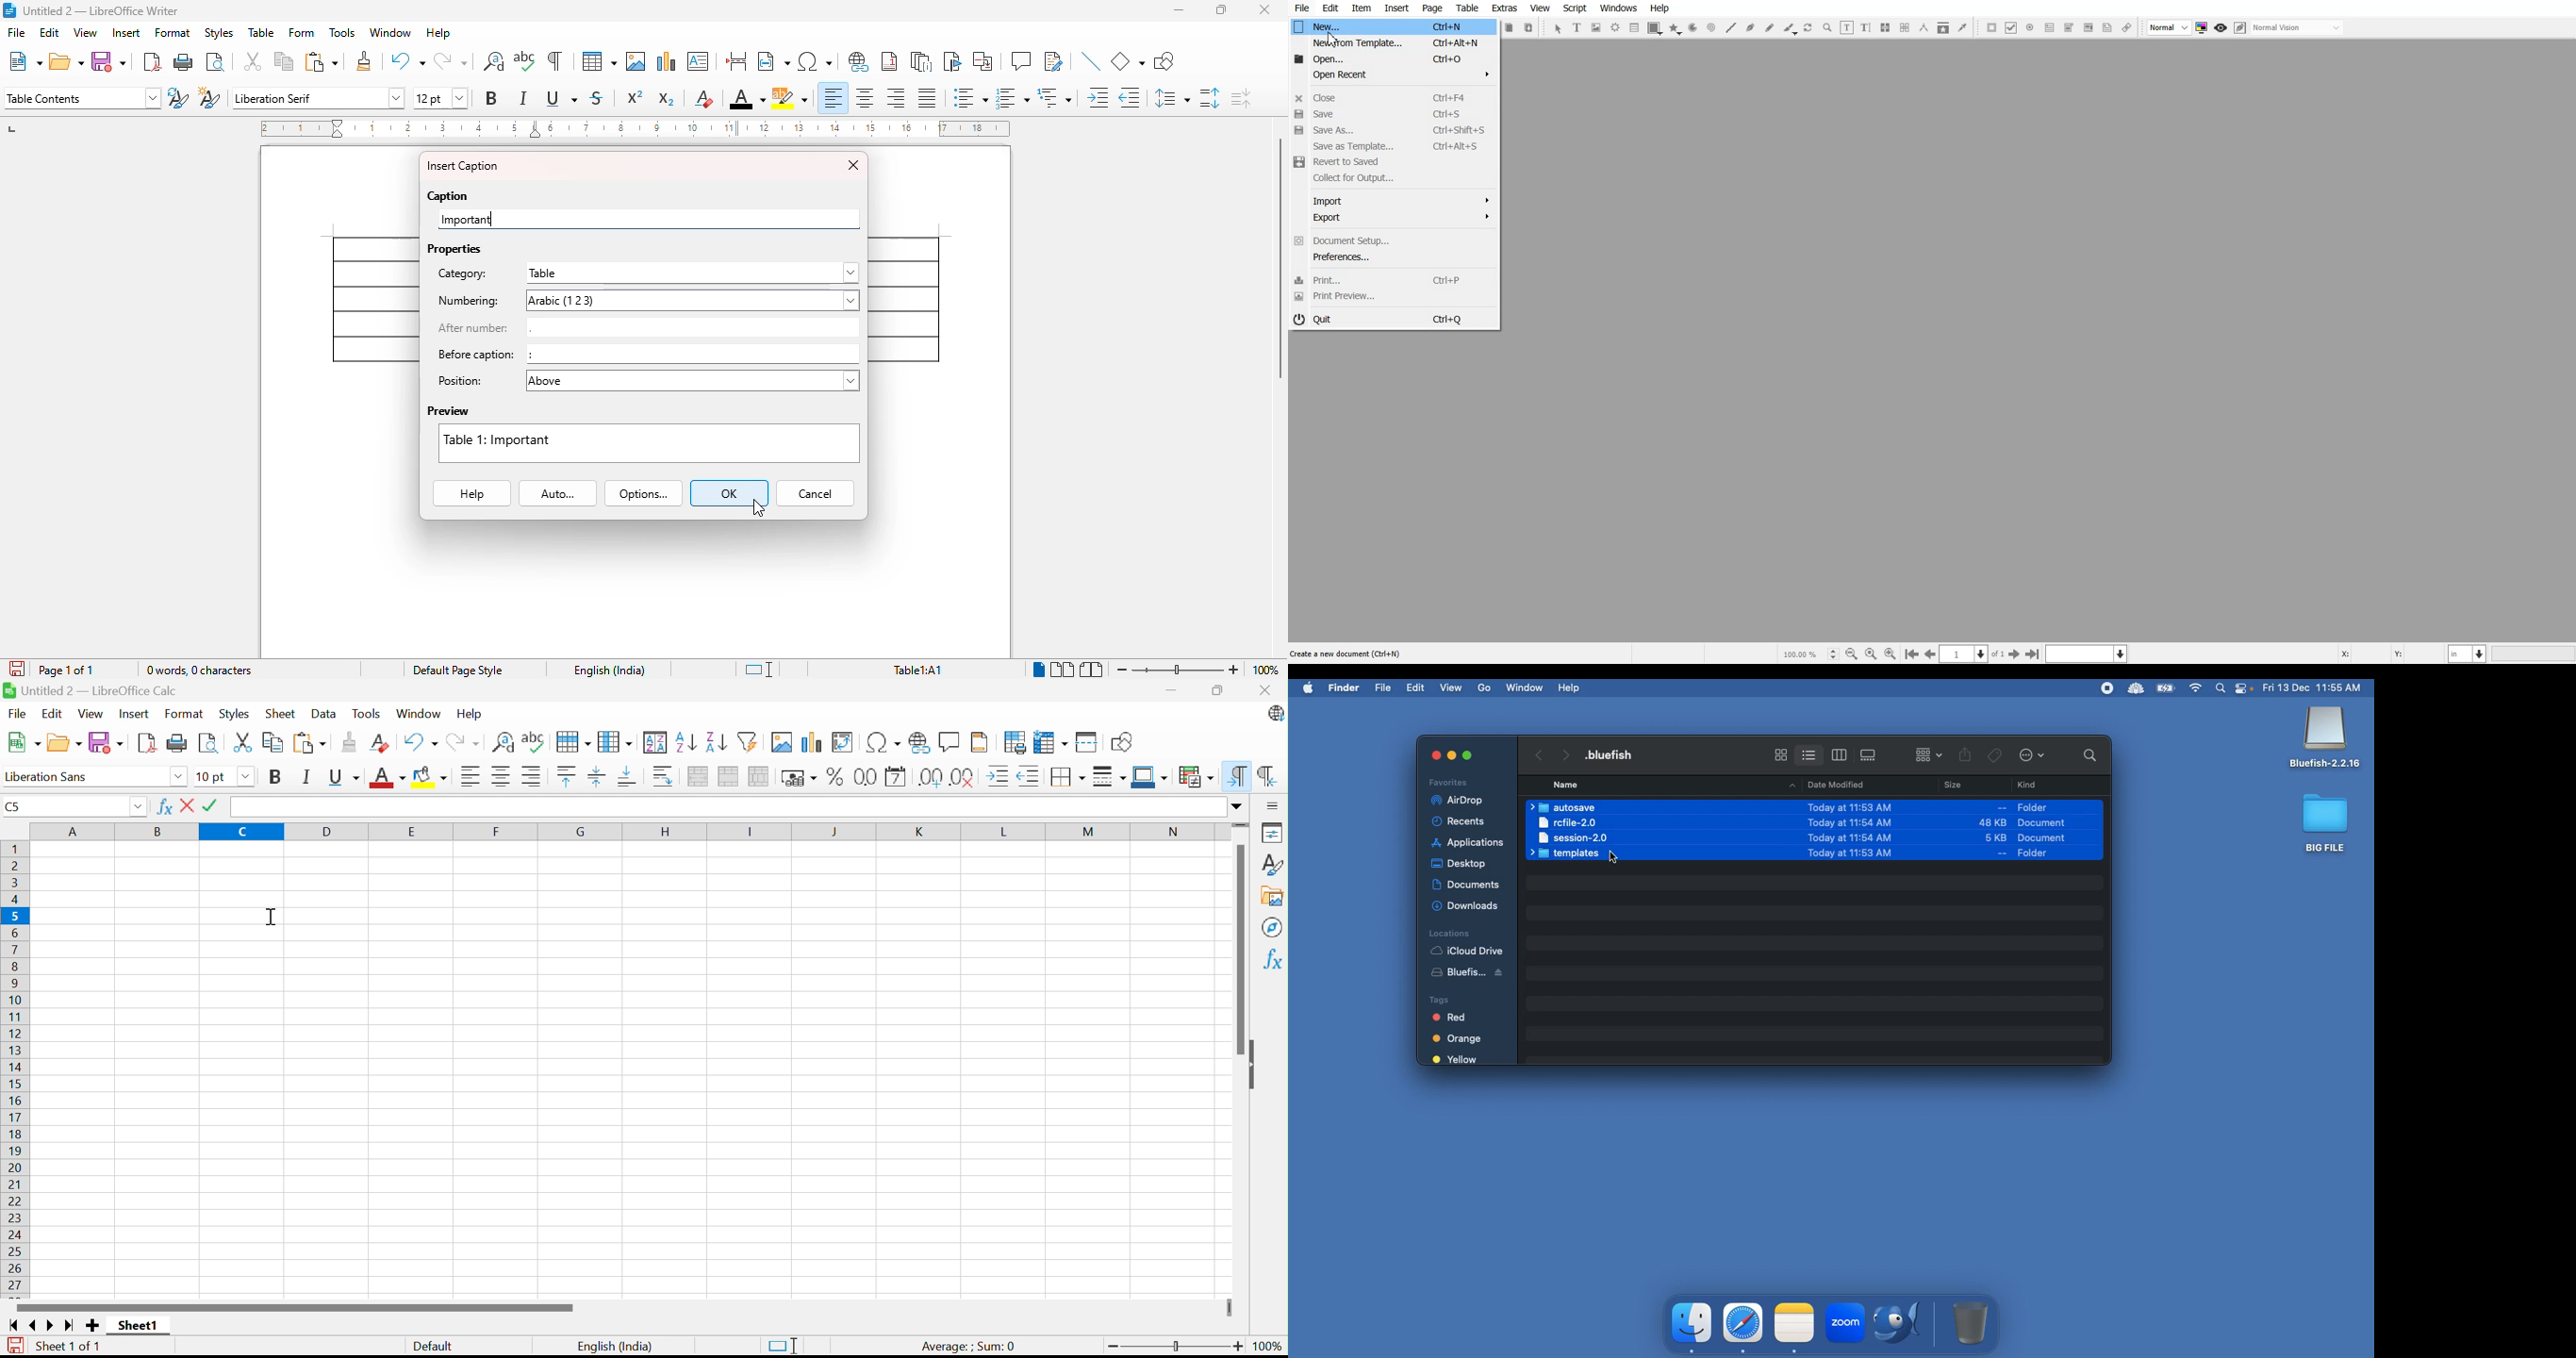  I want to click on Standard selection. Click to change selection mode., so click(782, 1347).